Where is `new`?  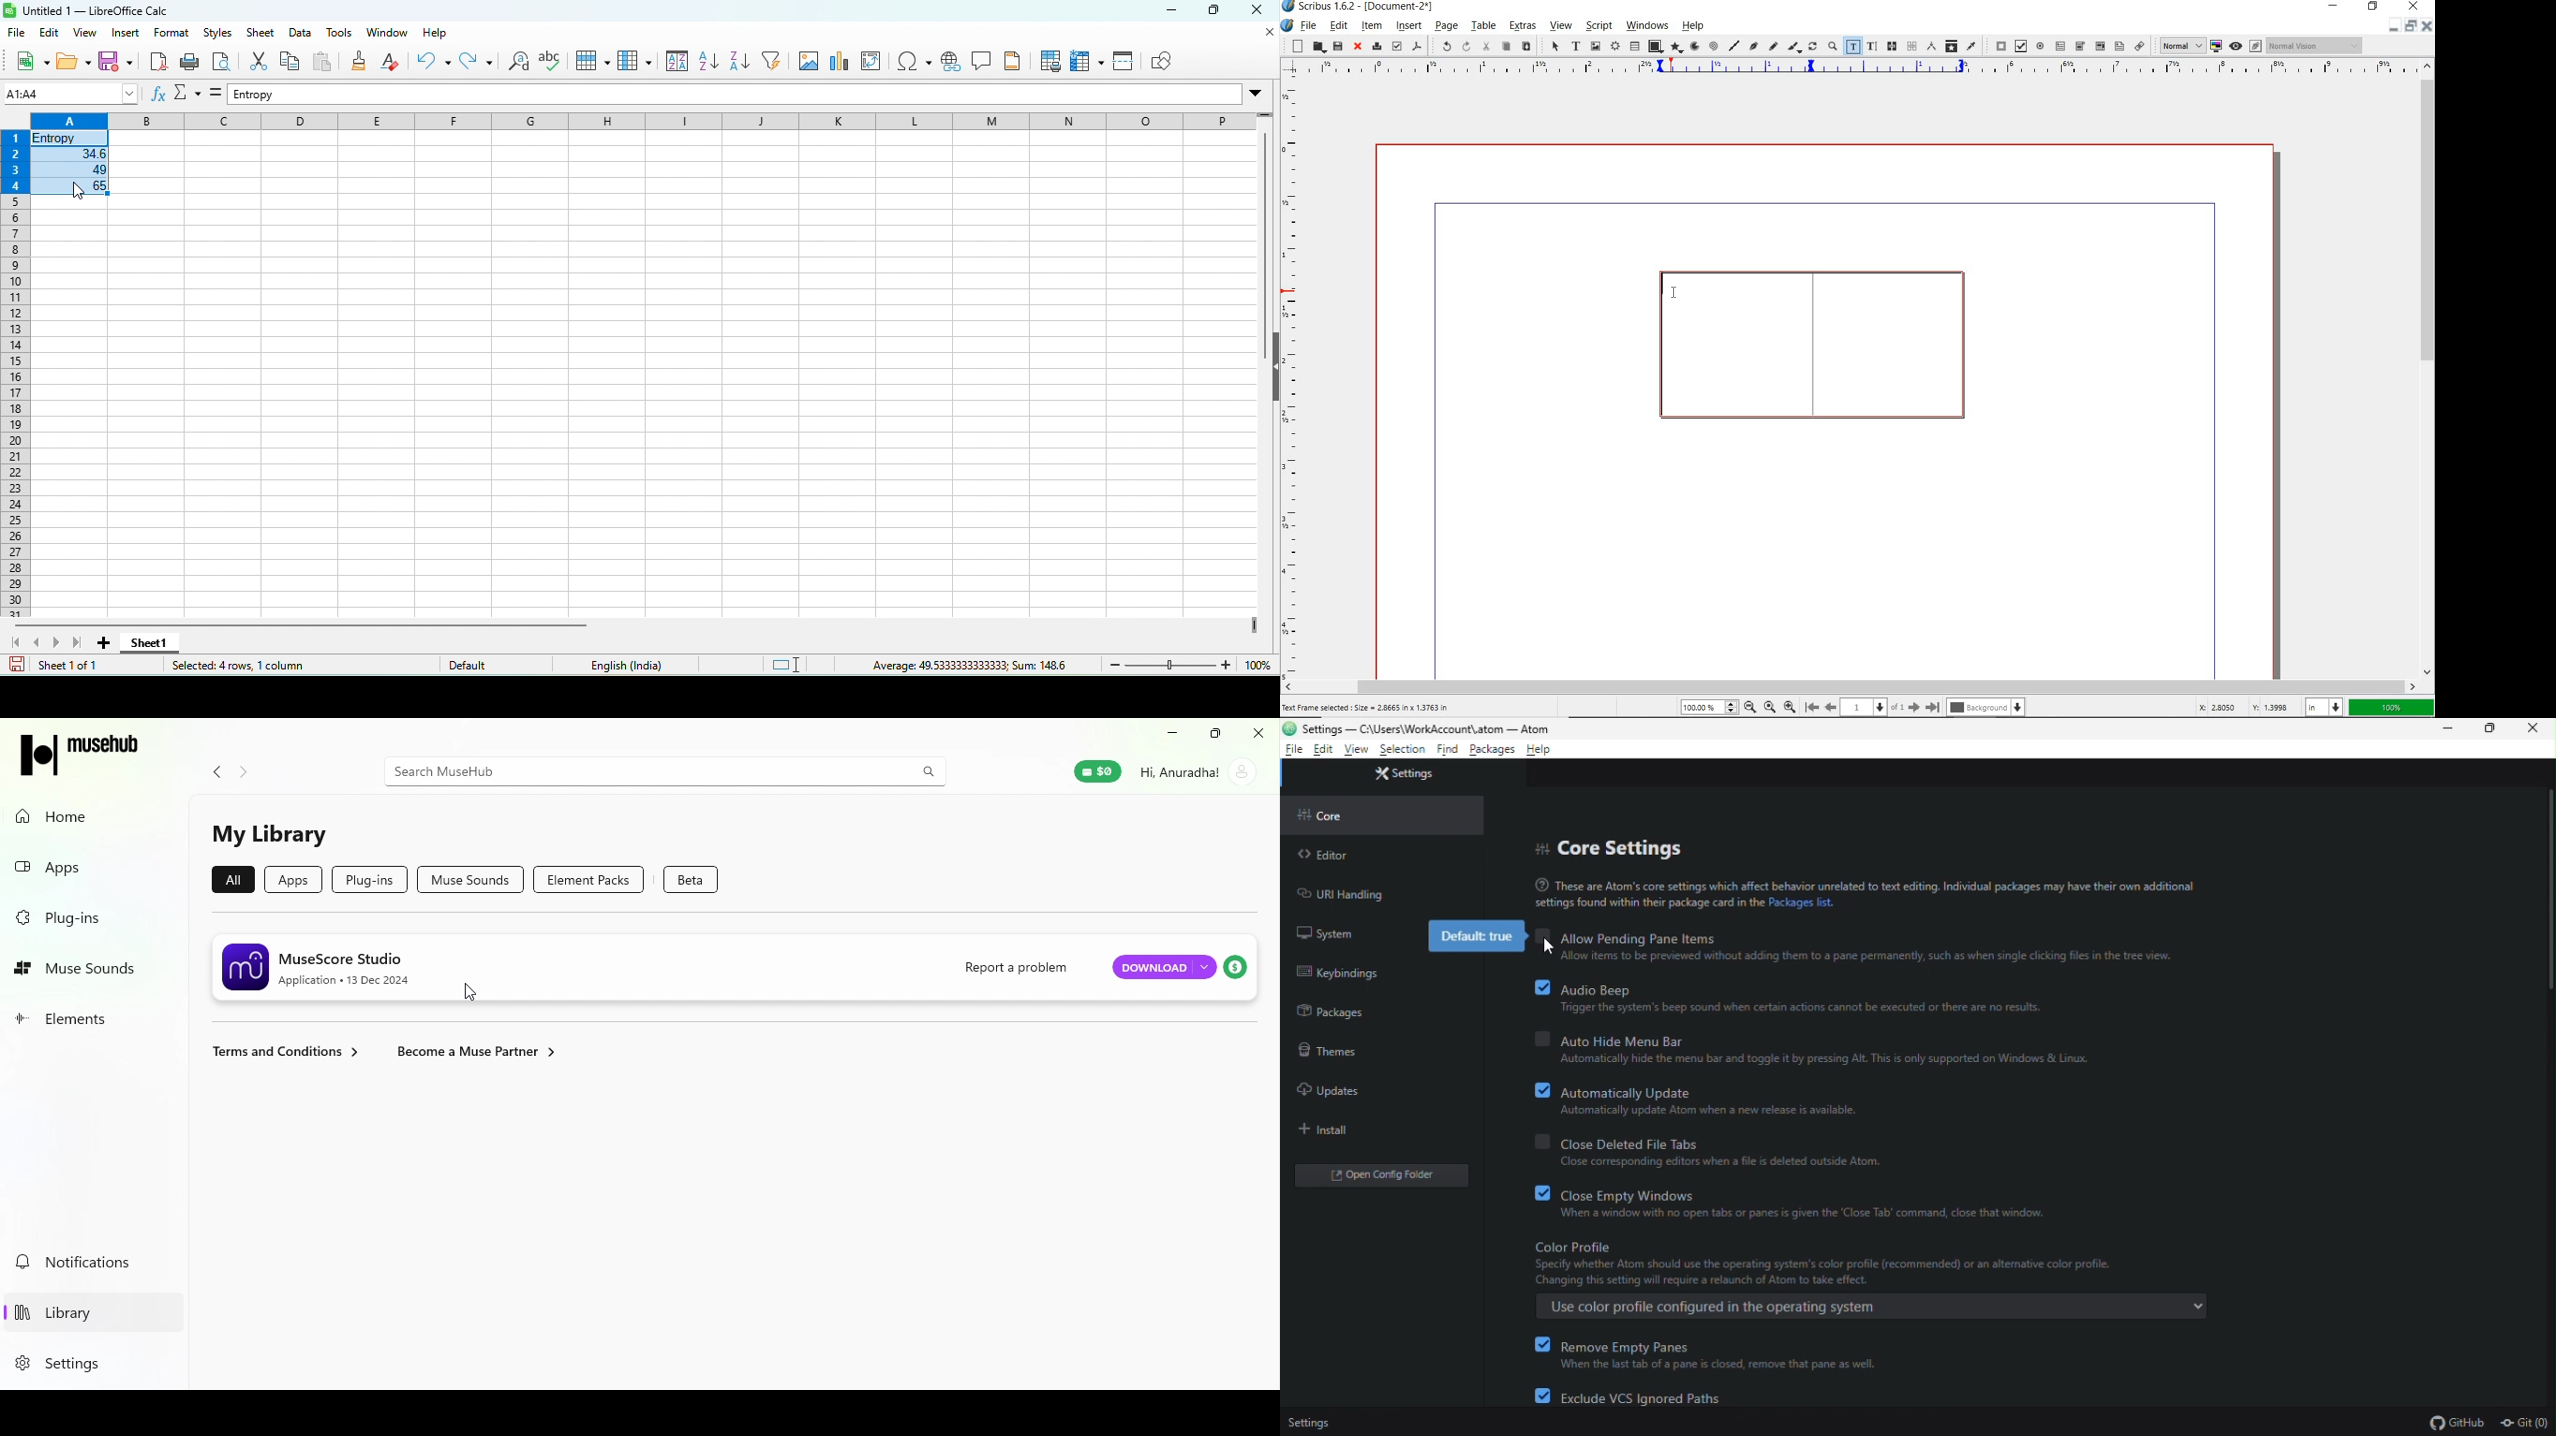 new is located at coordinates (1295, 46).